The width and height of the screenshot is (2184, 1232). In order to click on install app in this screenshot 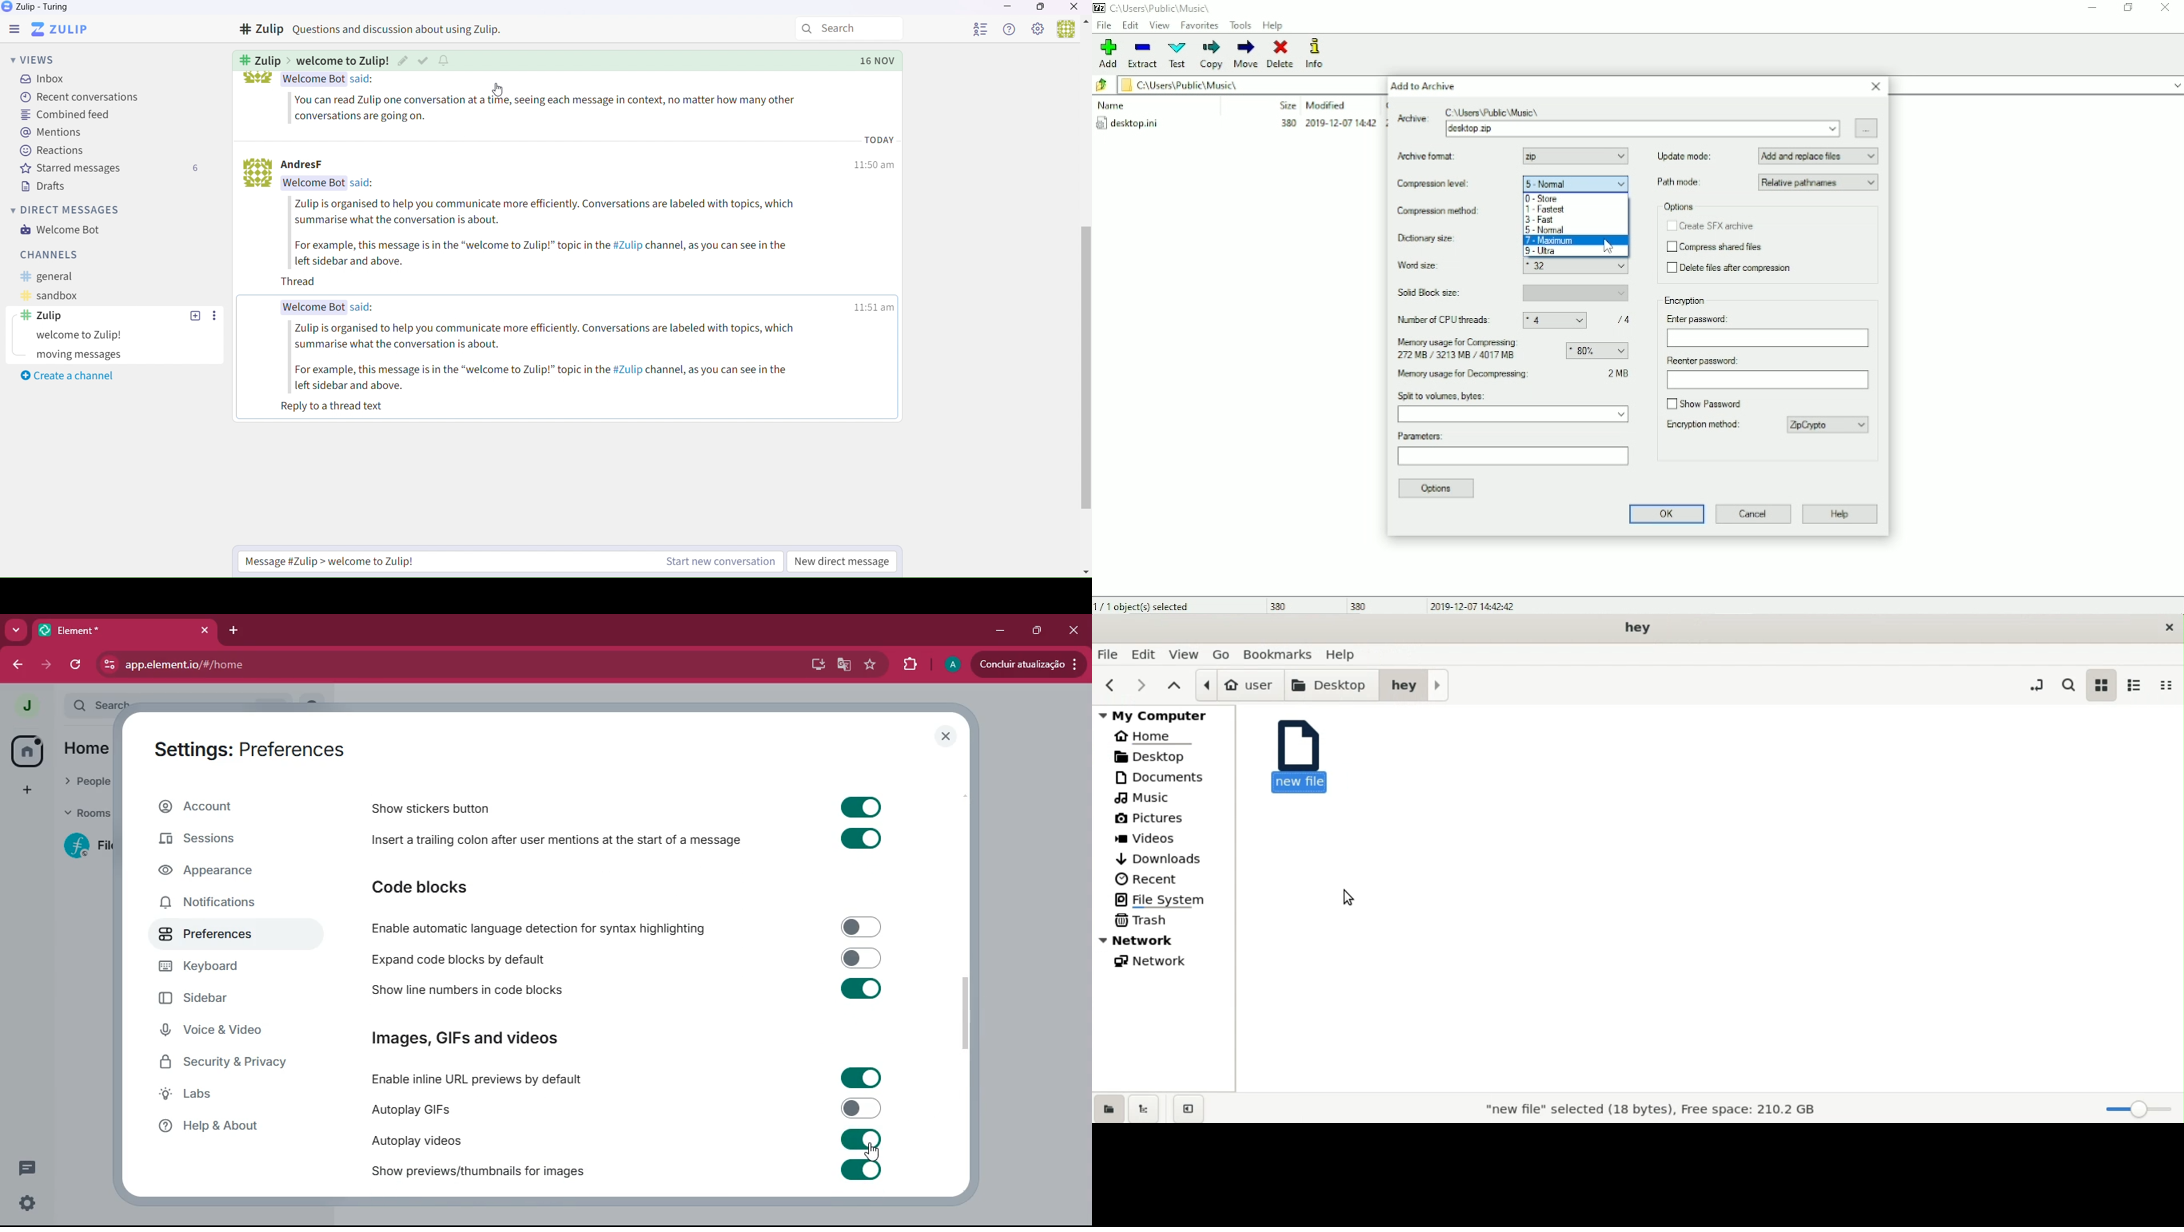, I will do `click(812, 663)`.